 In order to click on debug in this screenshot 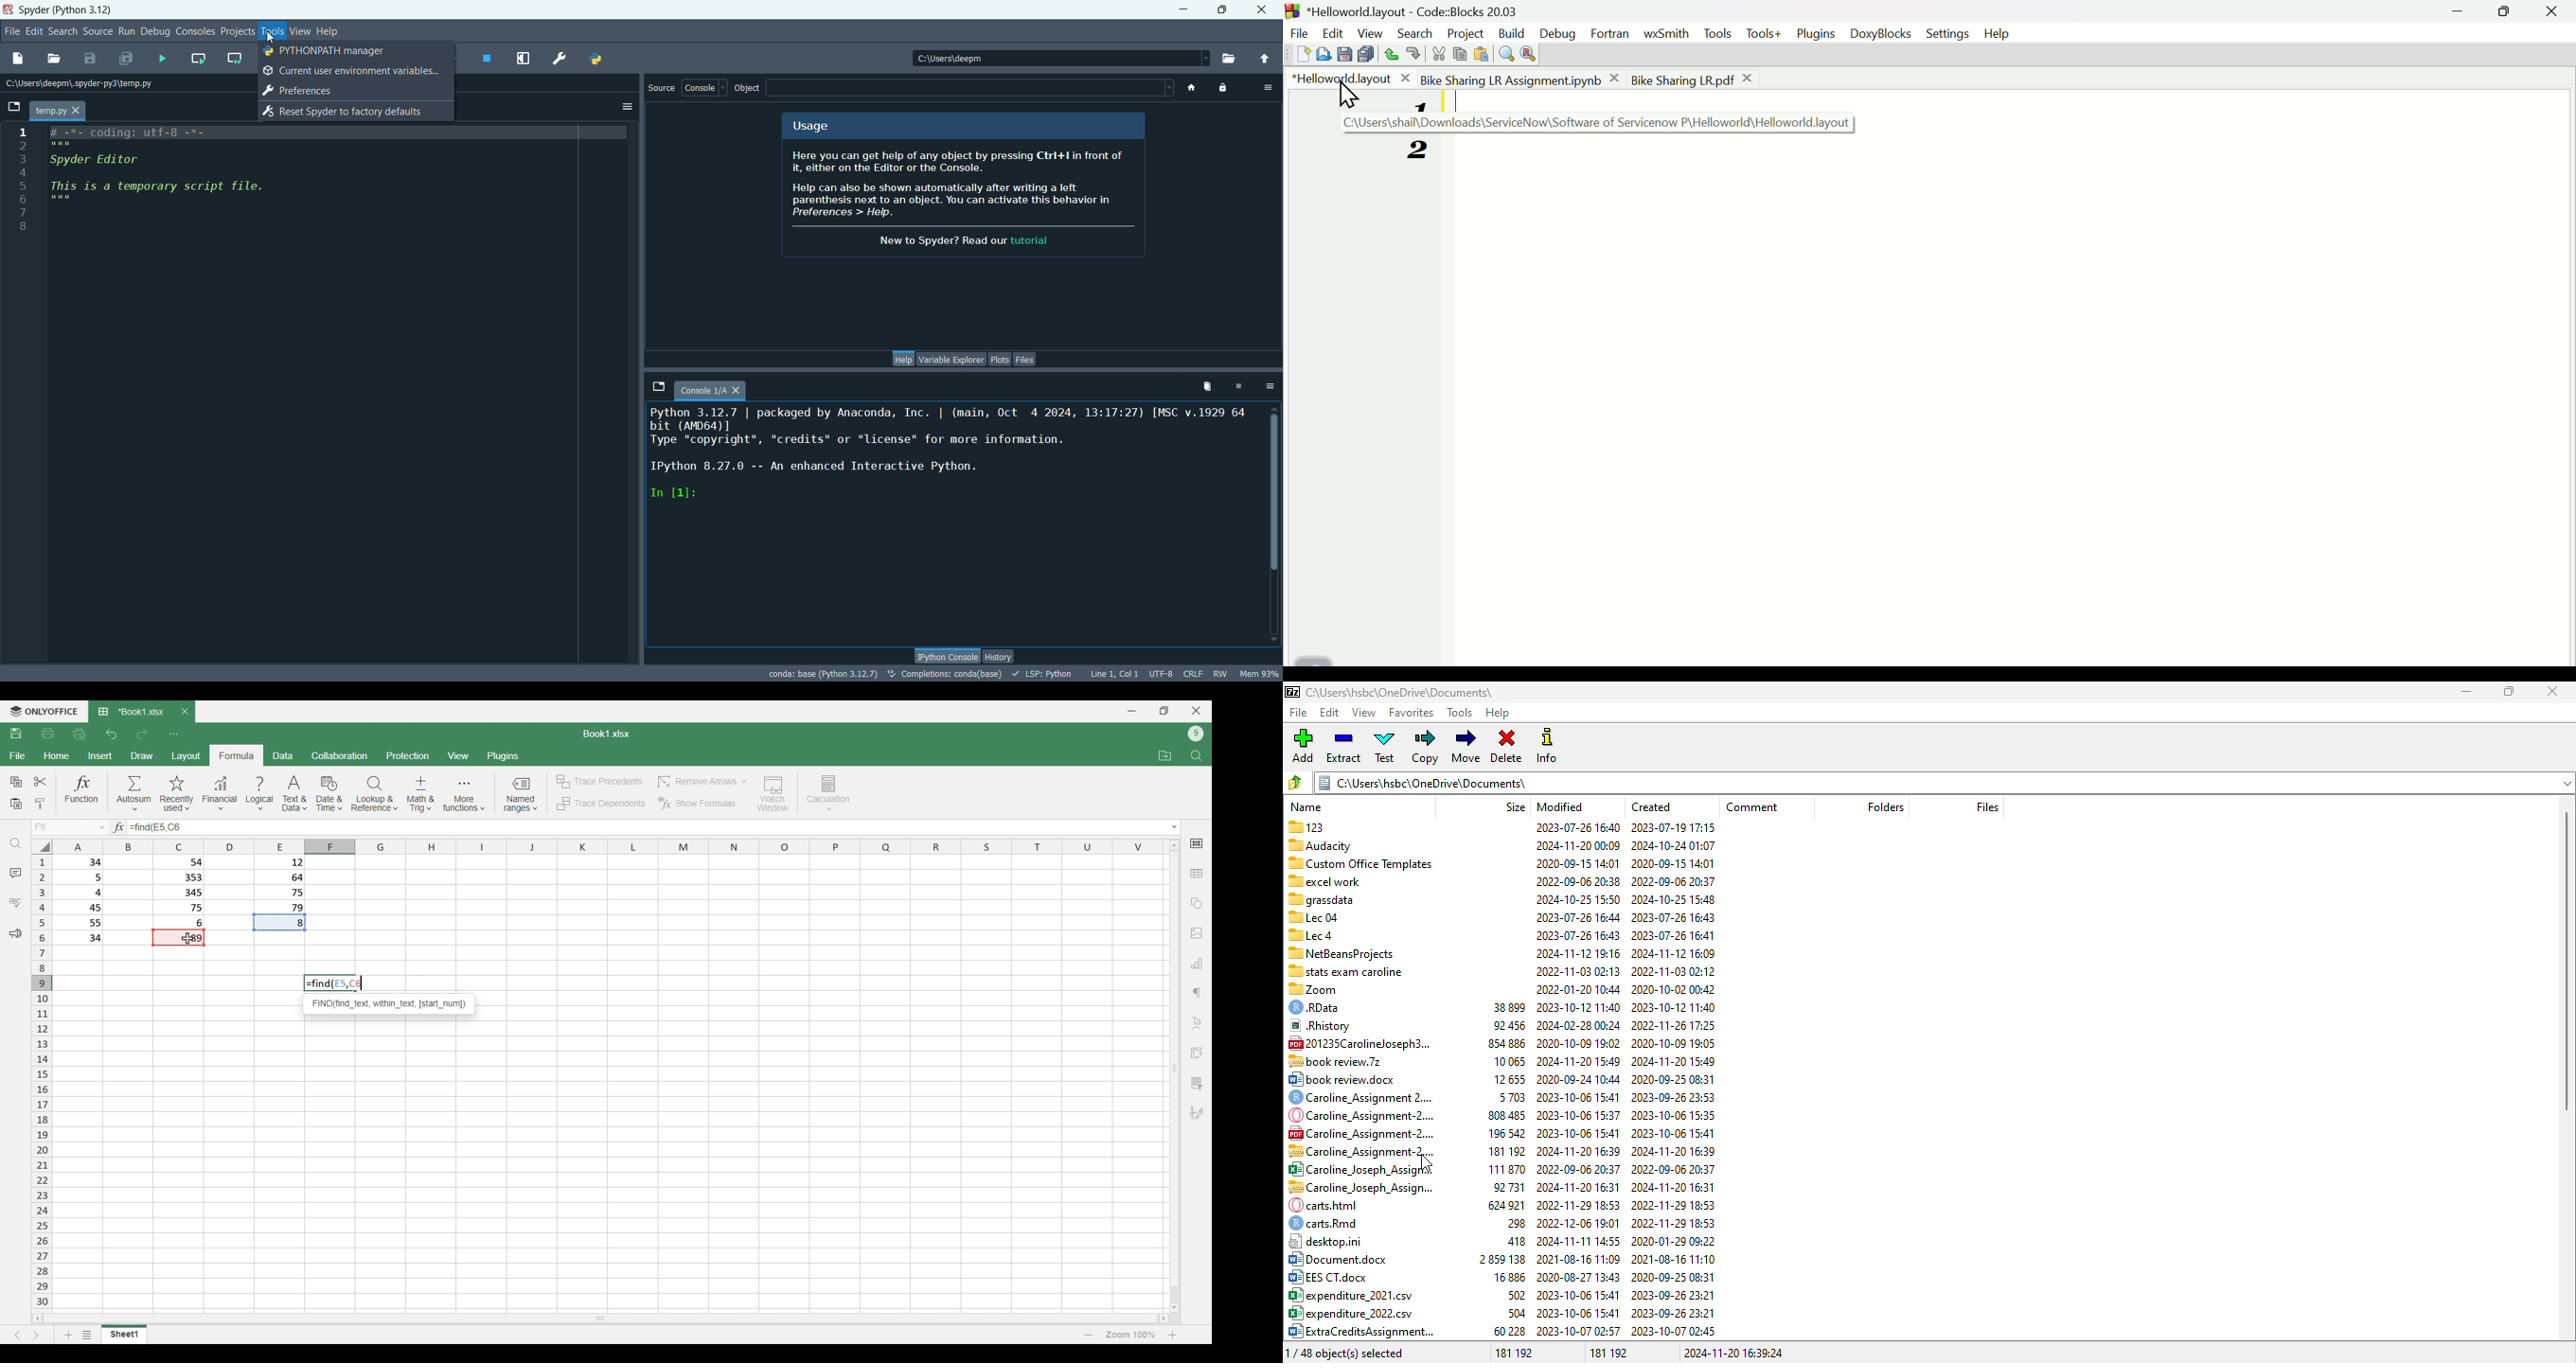, I will do `click(154, 33)`.